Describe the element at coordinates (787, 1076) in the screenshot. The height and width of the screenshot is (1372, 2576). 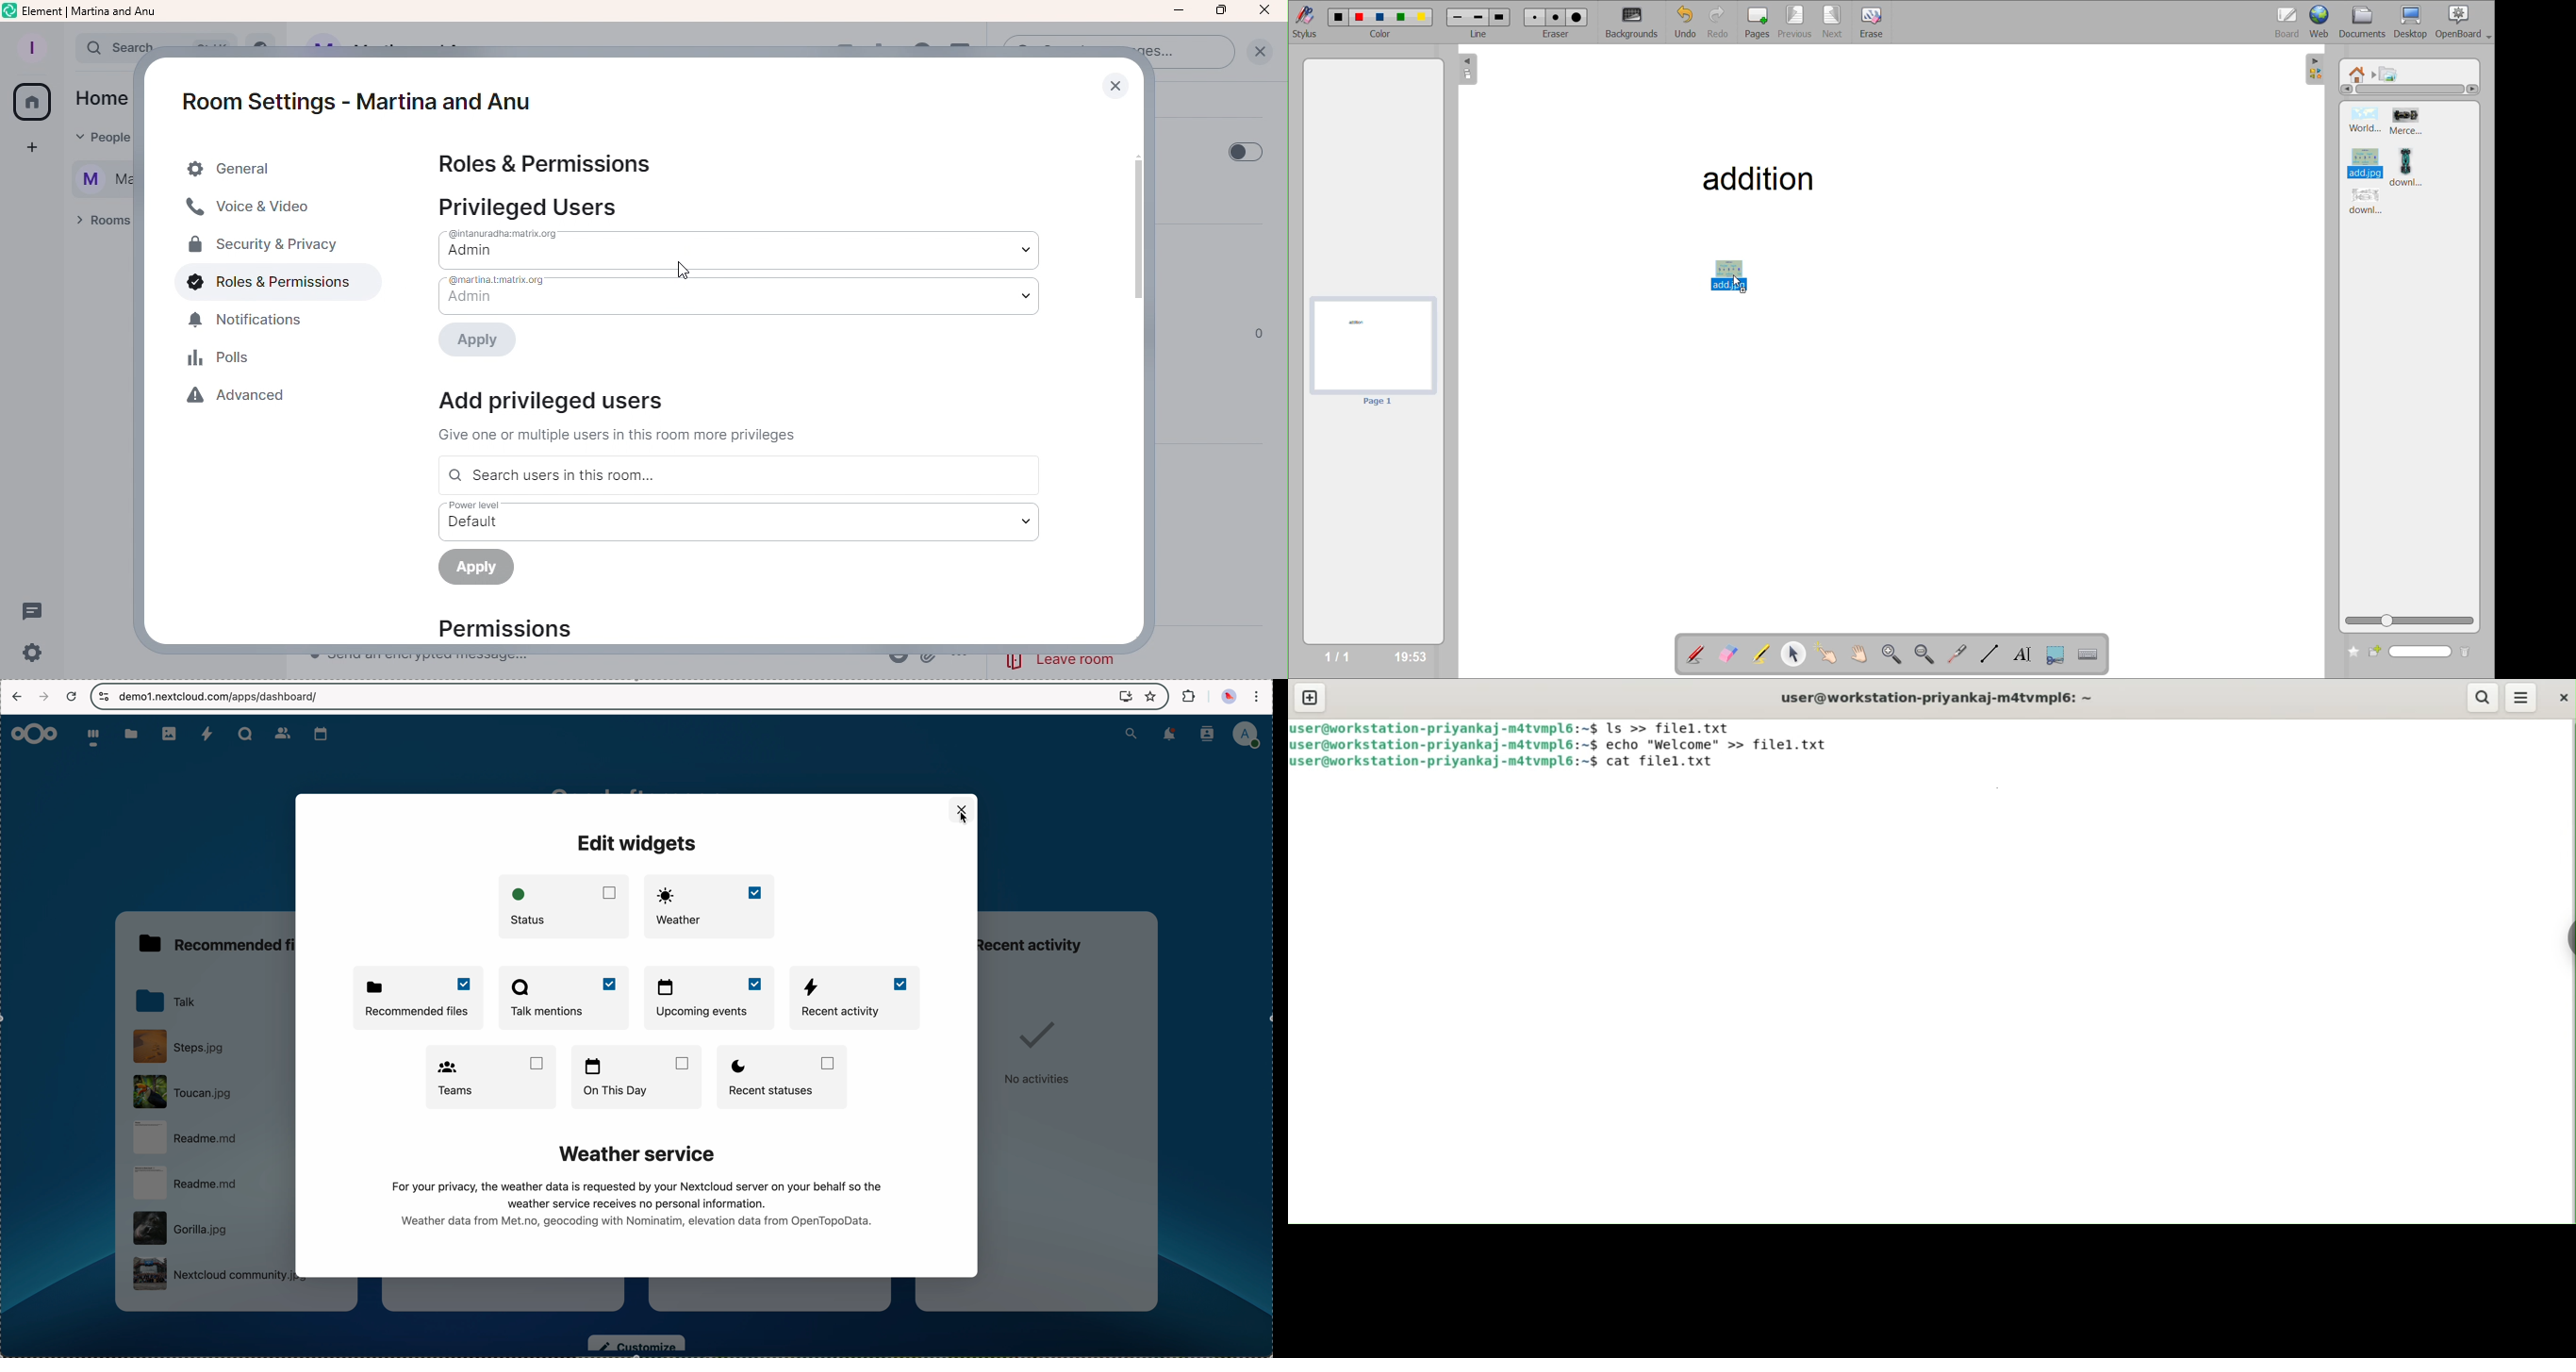
I see `recent statuses` at that location.